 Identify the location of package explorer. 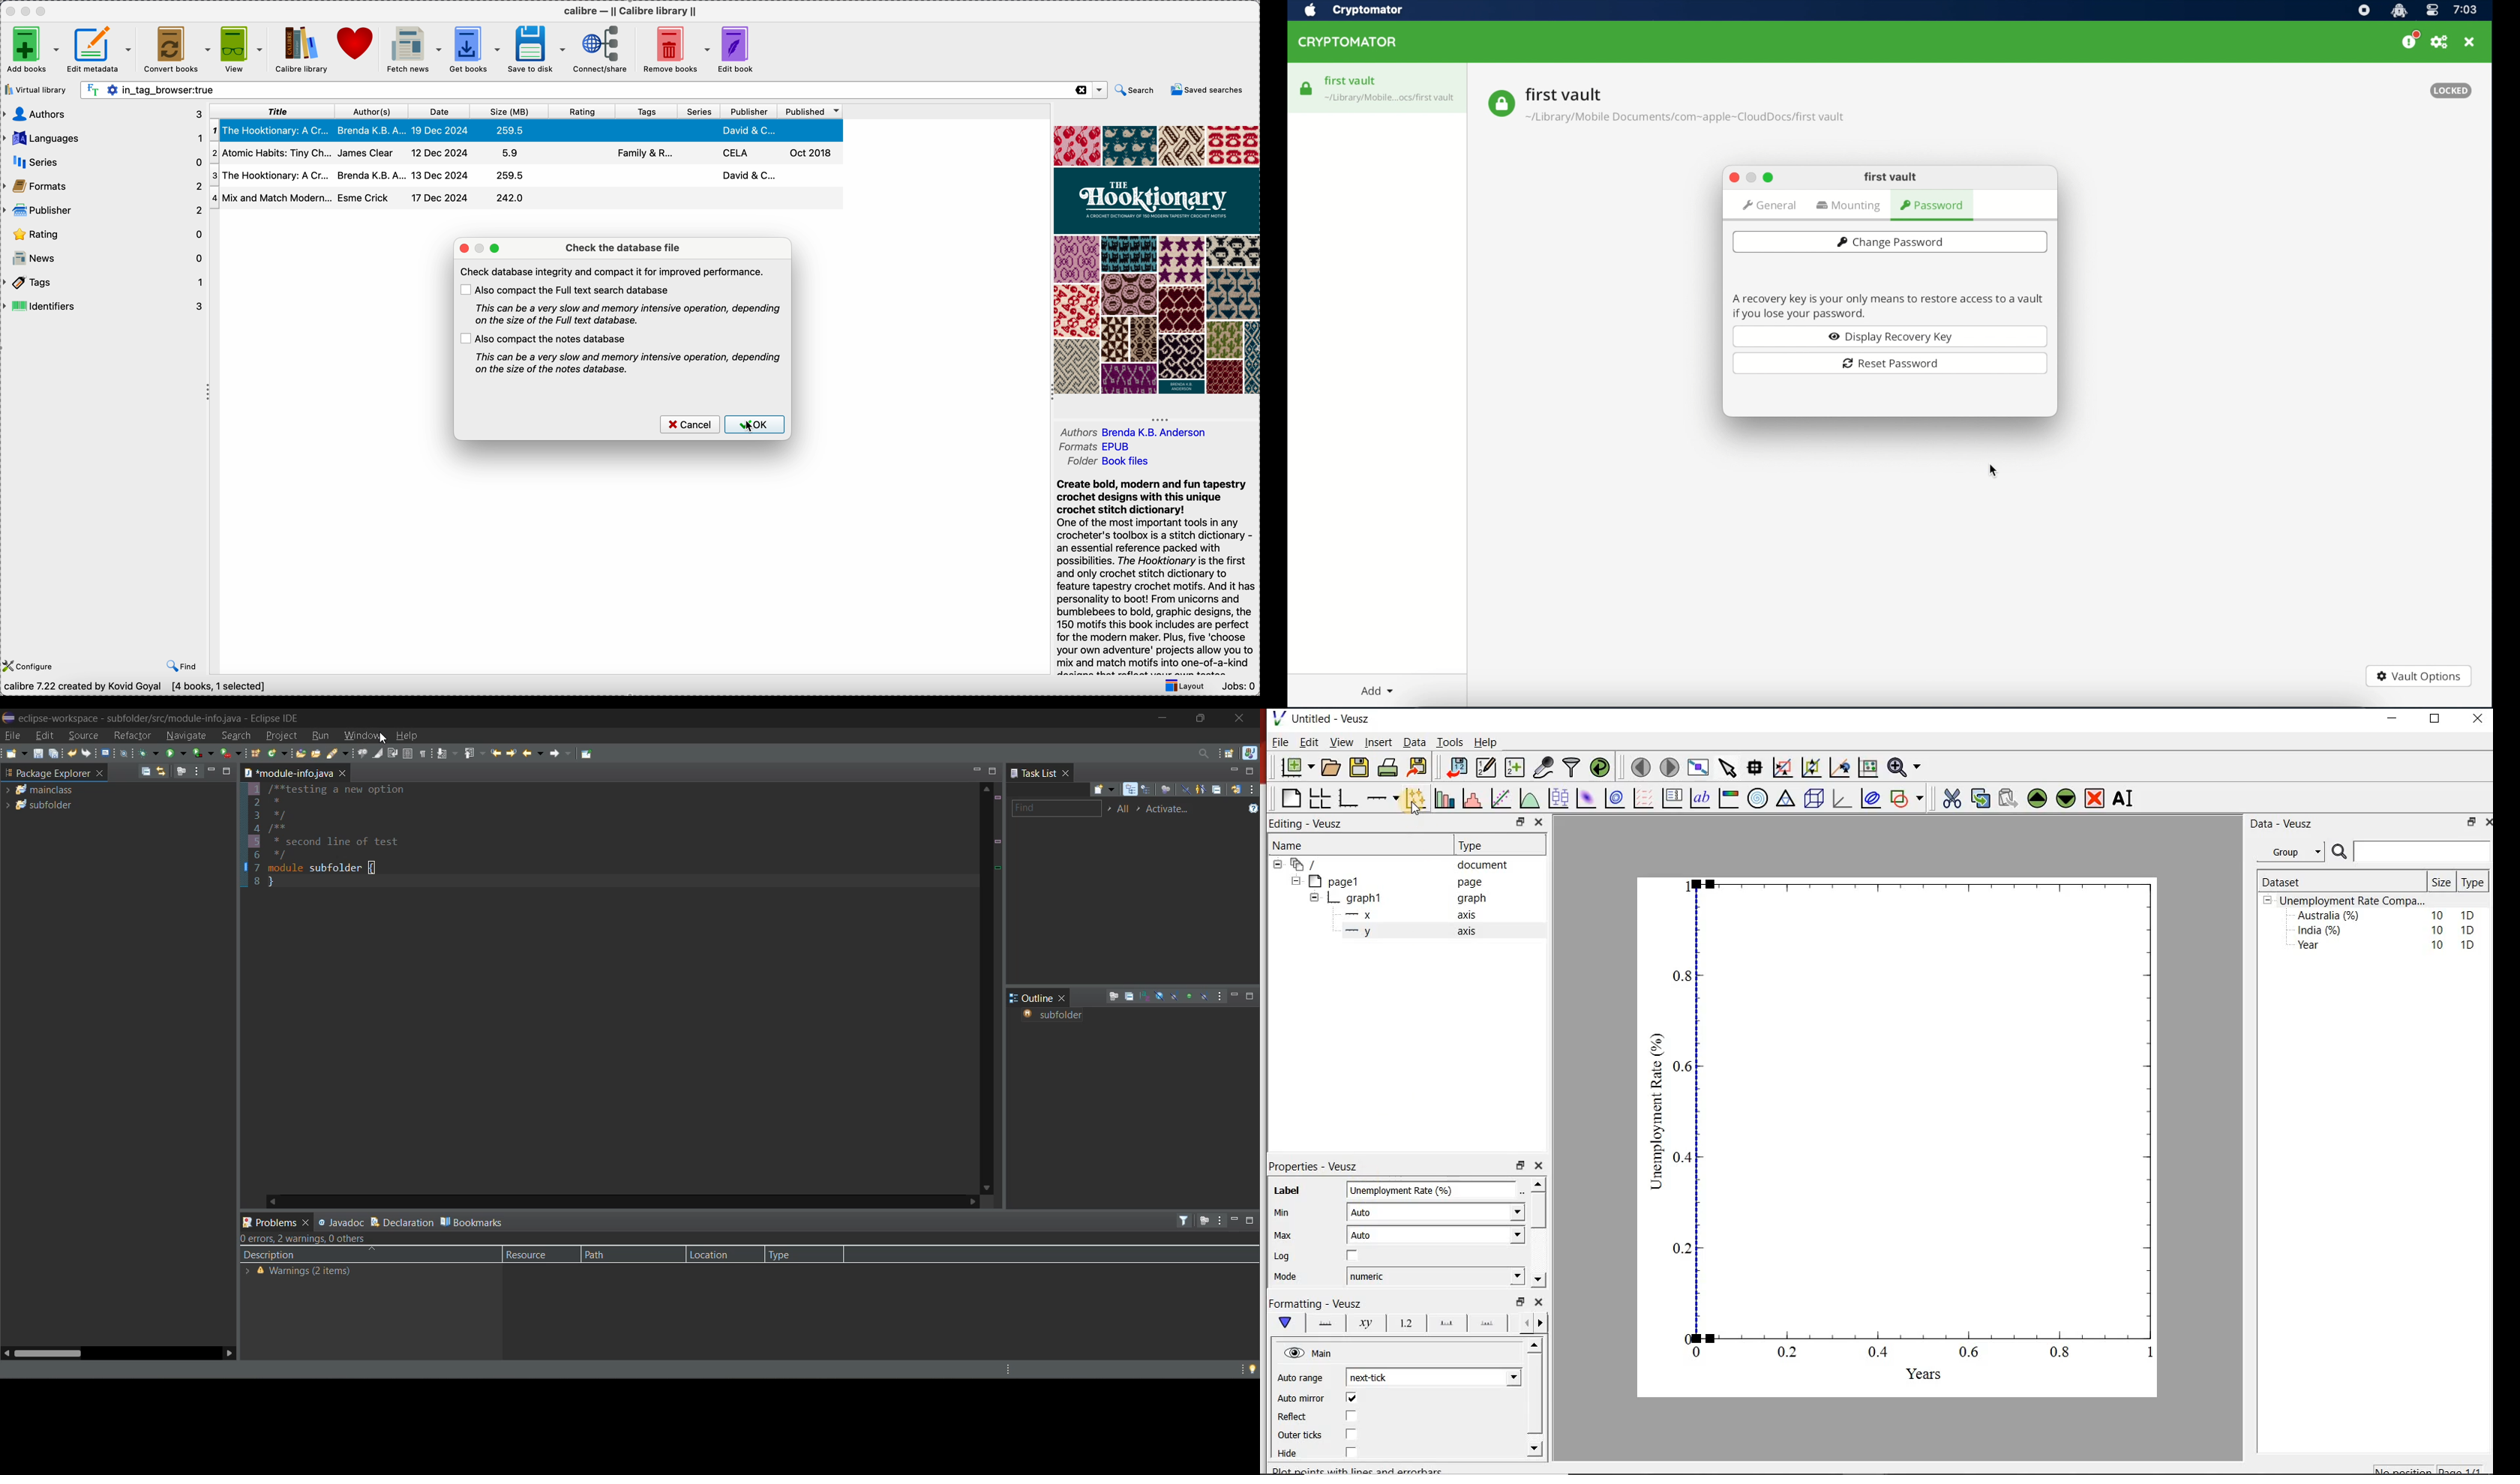
(47, 773).